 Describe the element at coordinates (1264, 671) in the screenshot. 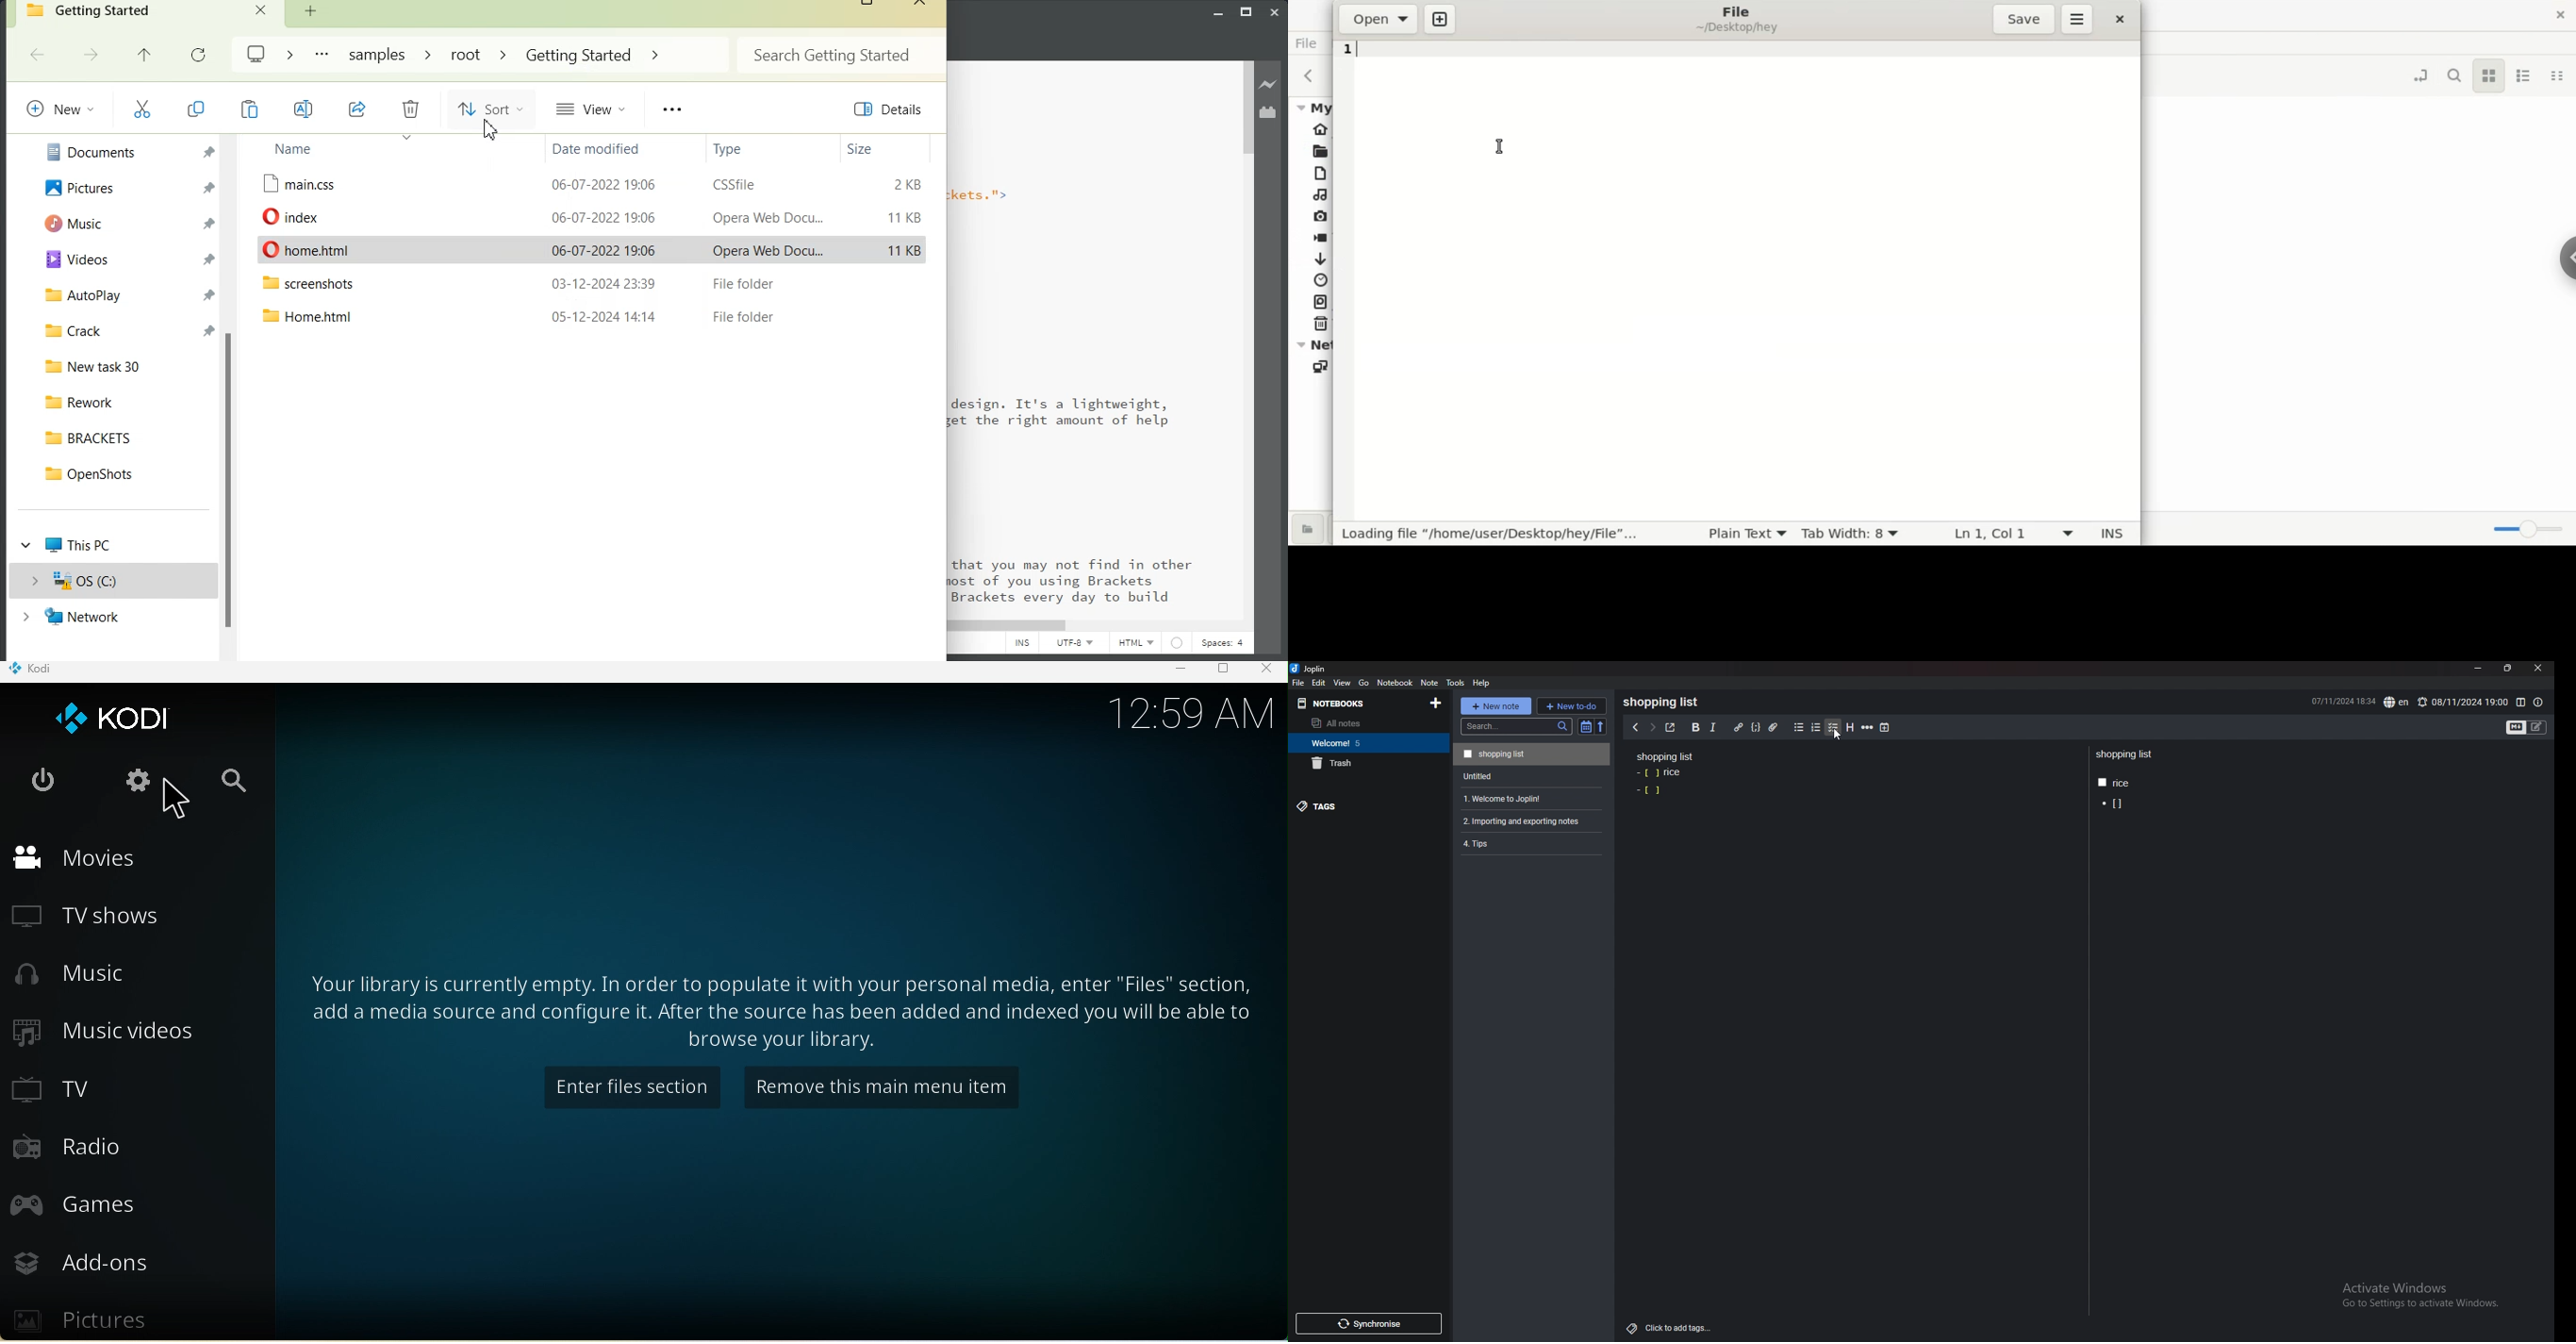

I see `Close` at that location.